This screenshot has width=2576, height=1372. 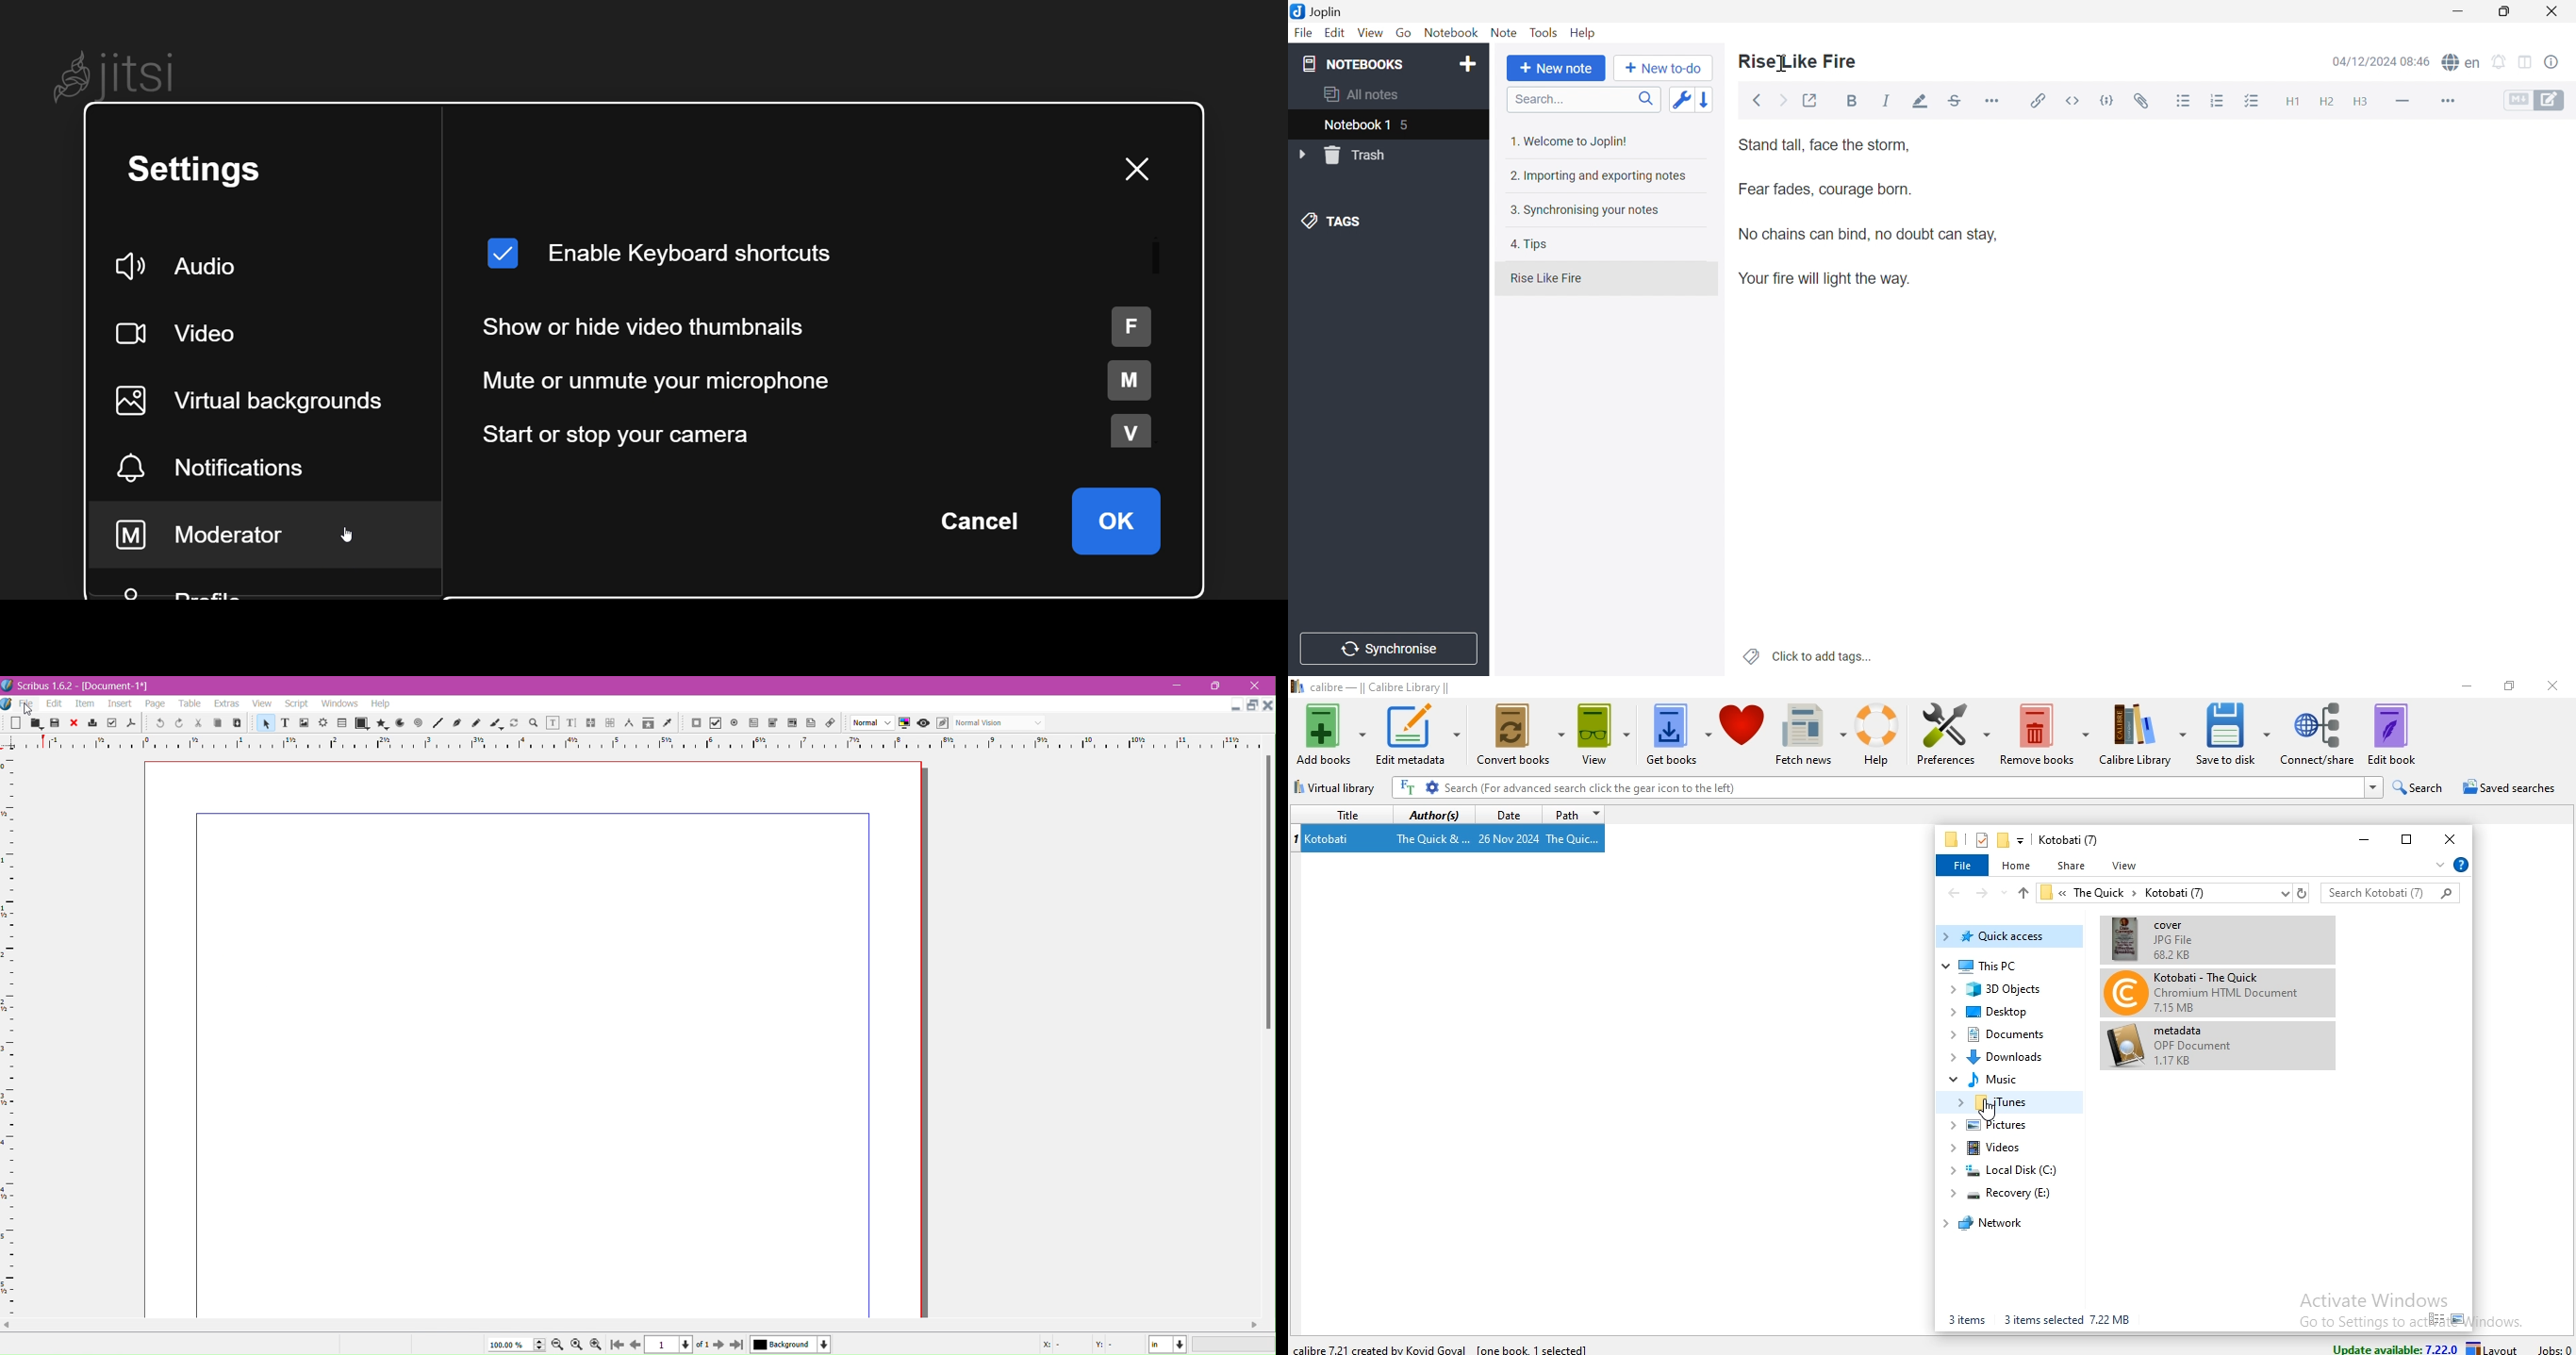 What do you see at coordinates (2074, 101) in the screenshot?
I see `Inline code` at bounding box center [2074, 101].